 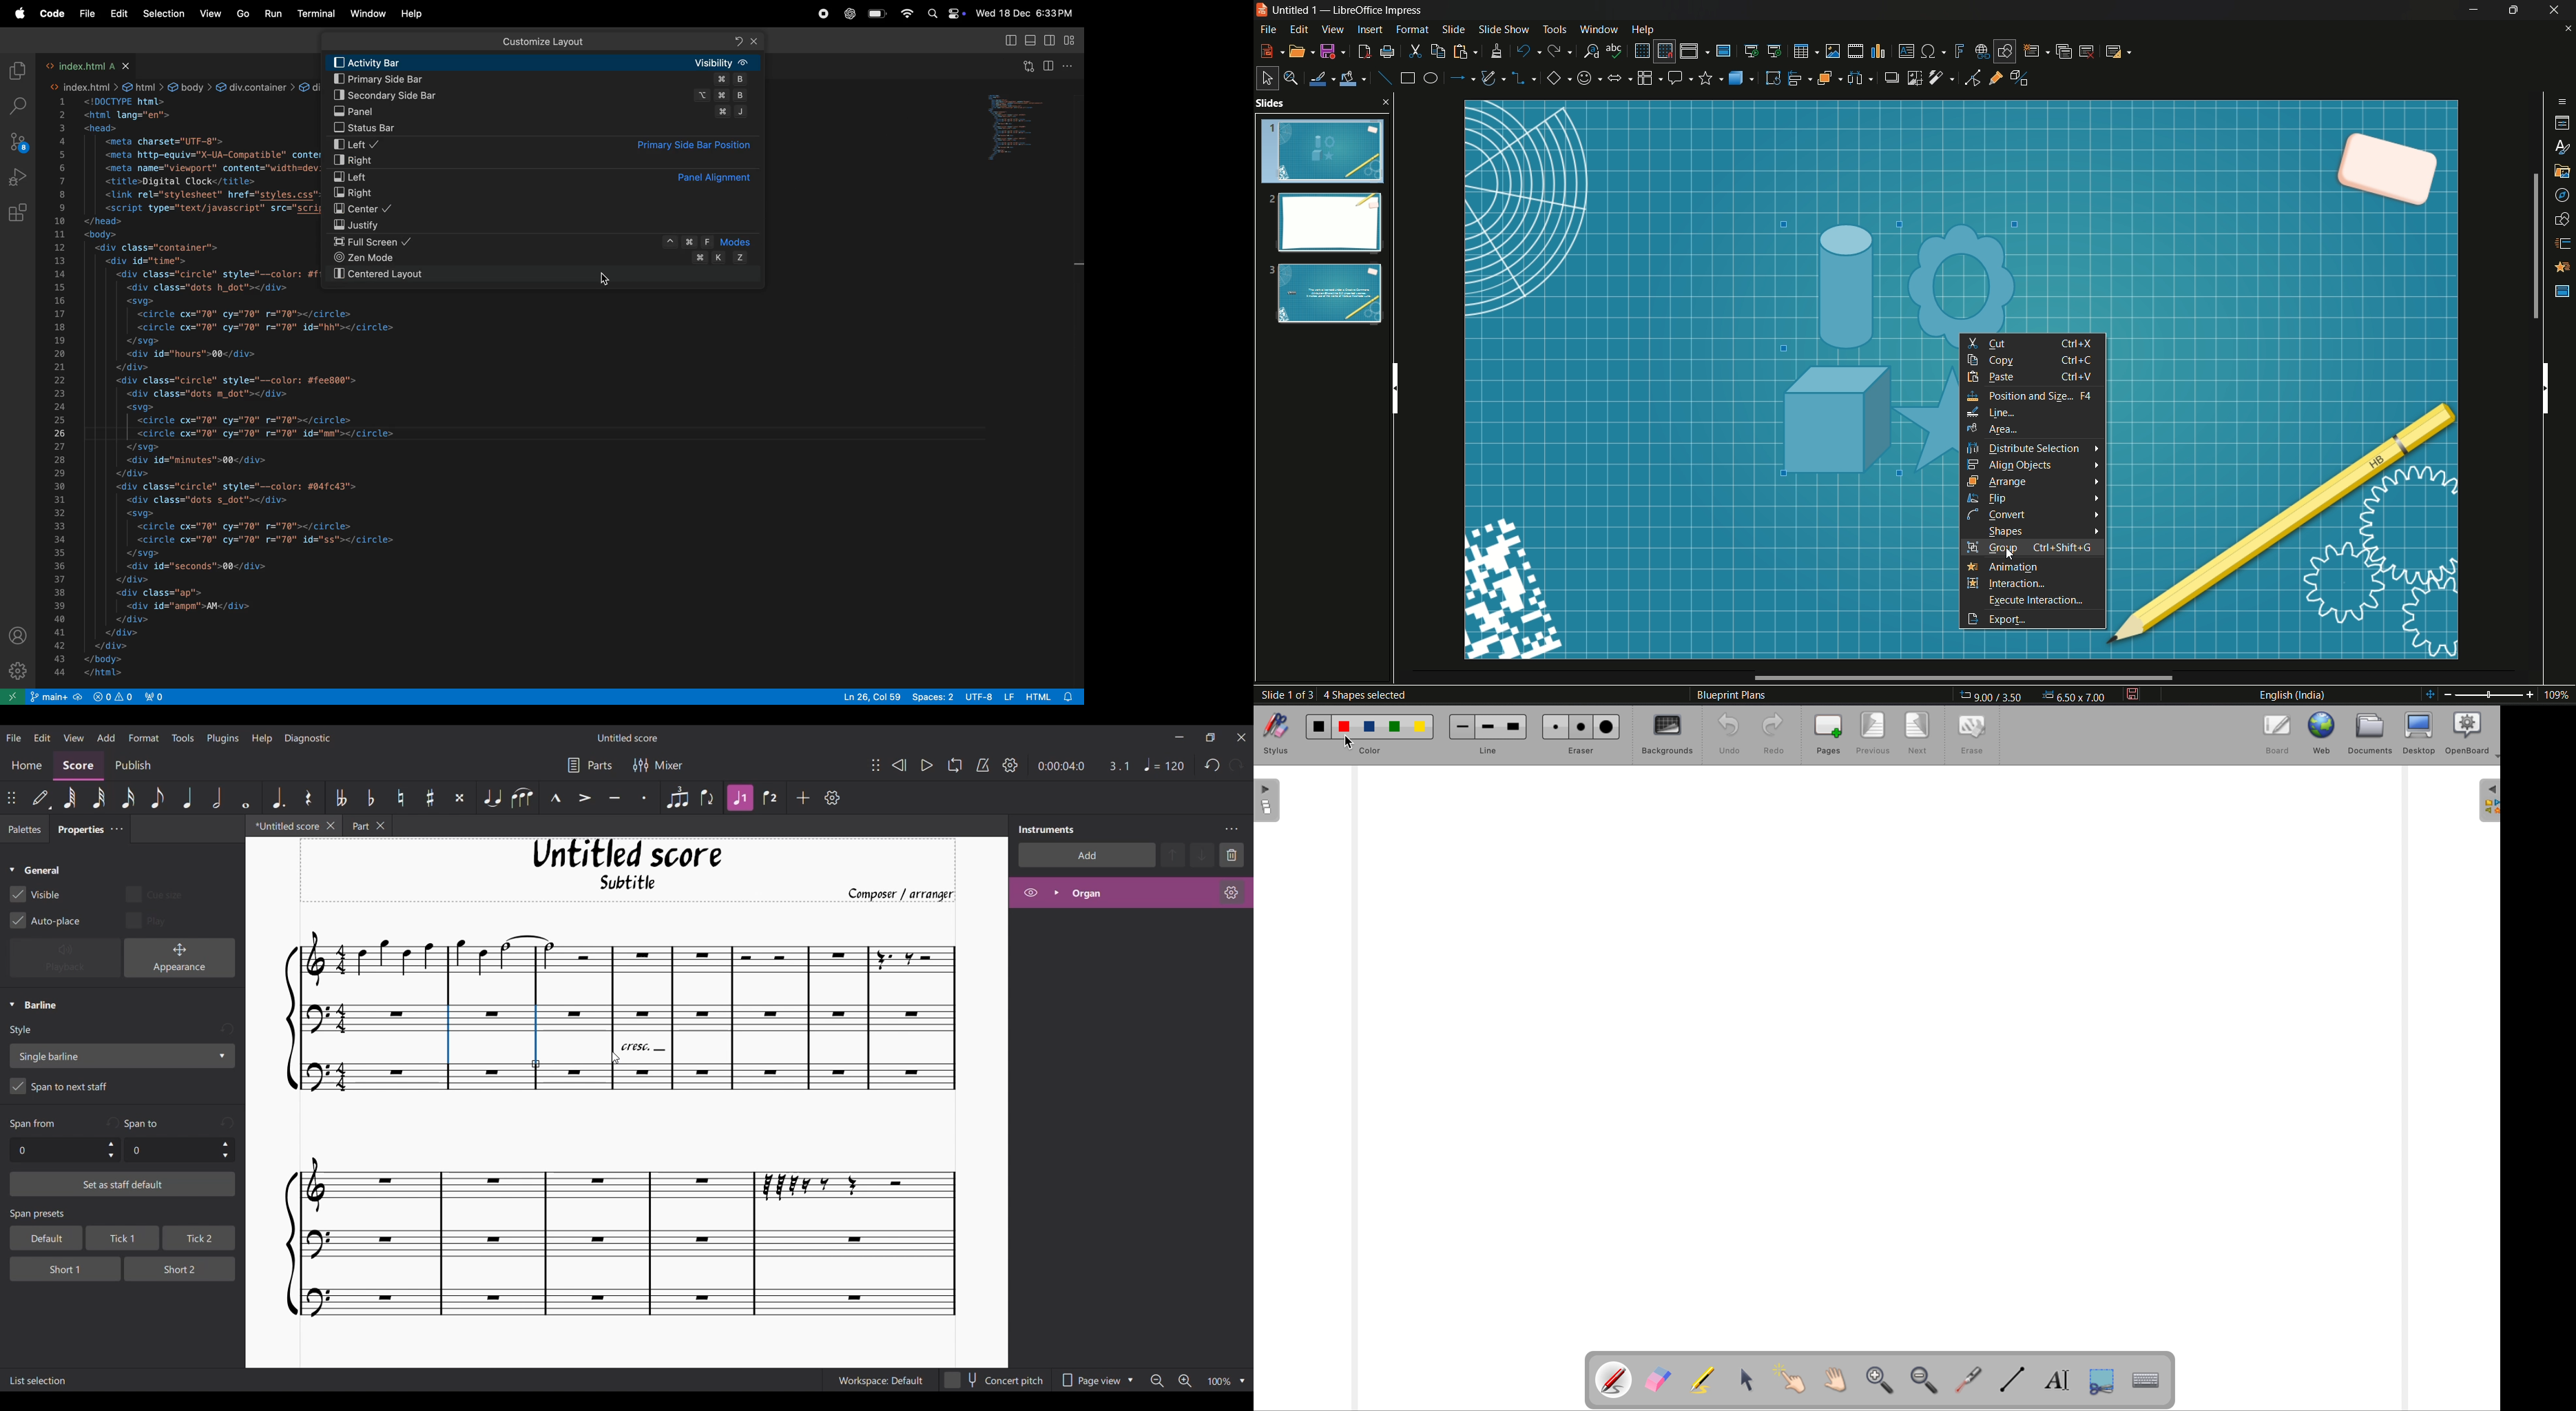 I want to click on Collapse General, so click(x=35, y=871).